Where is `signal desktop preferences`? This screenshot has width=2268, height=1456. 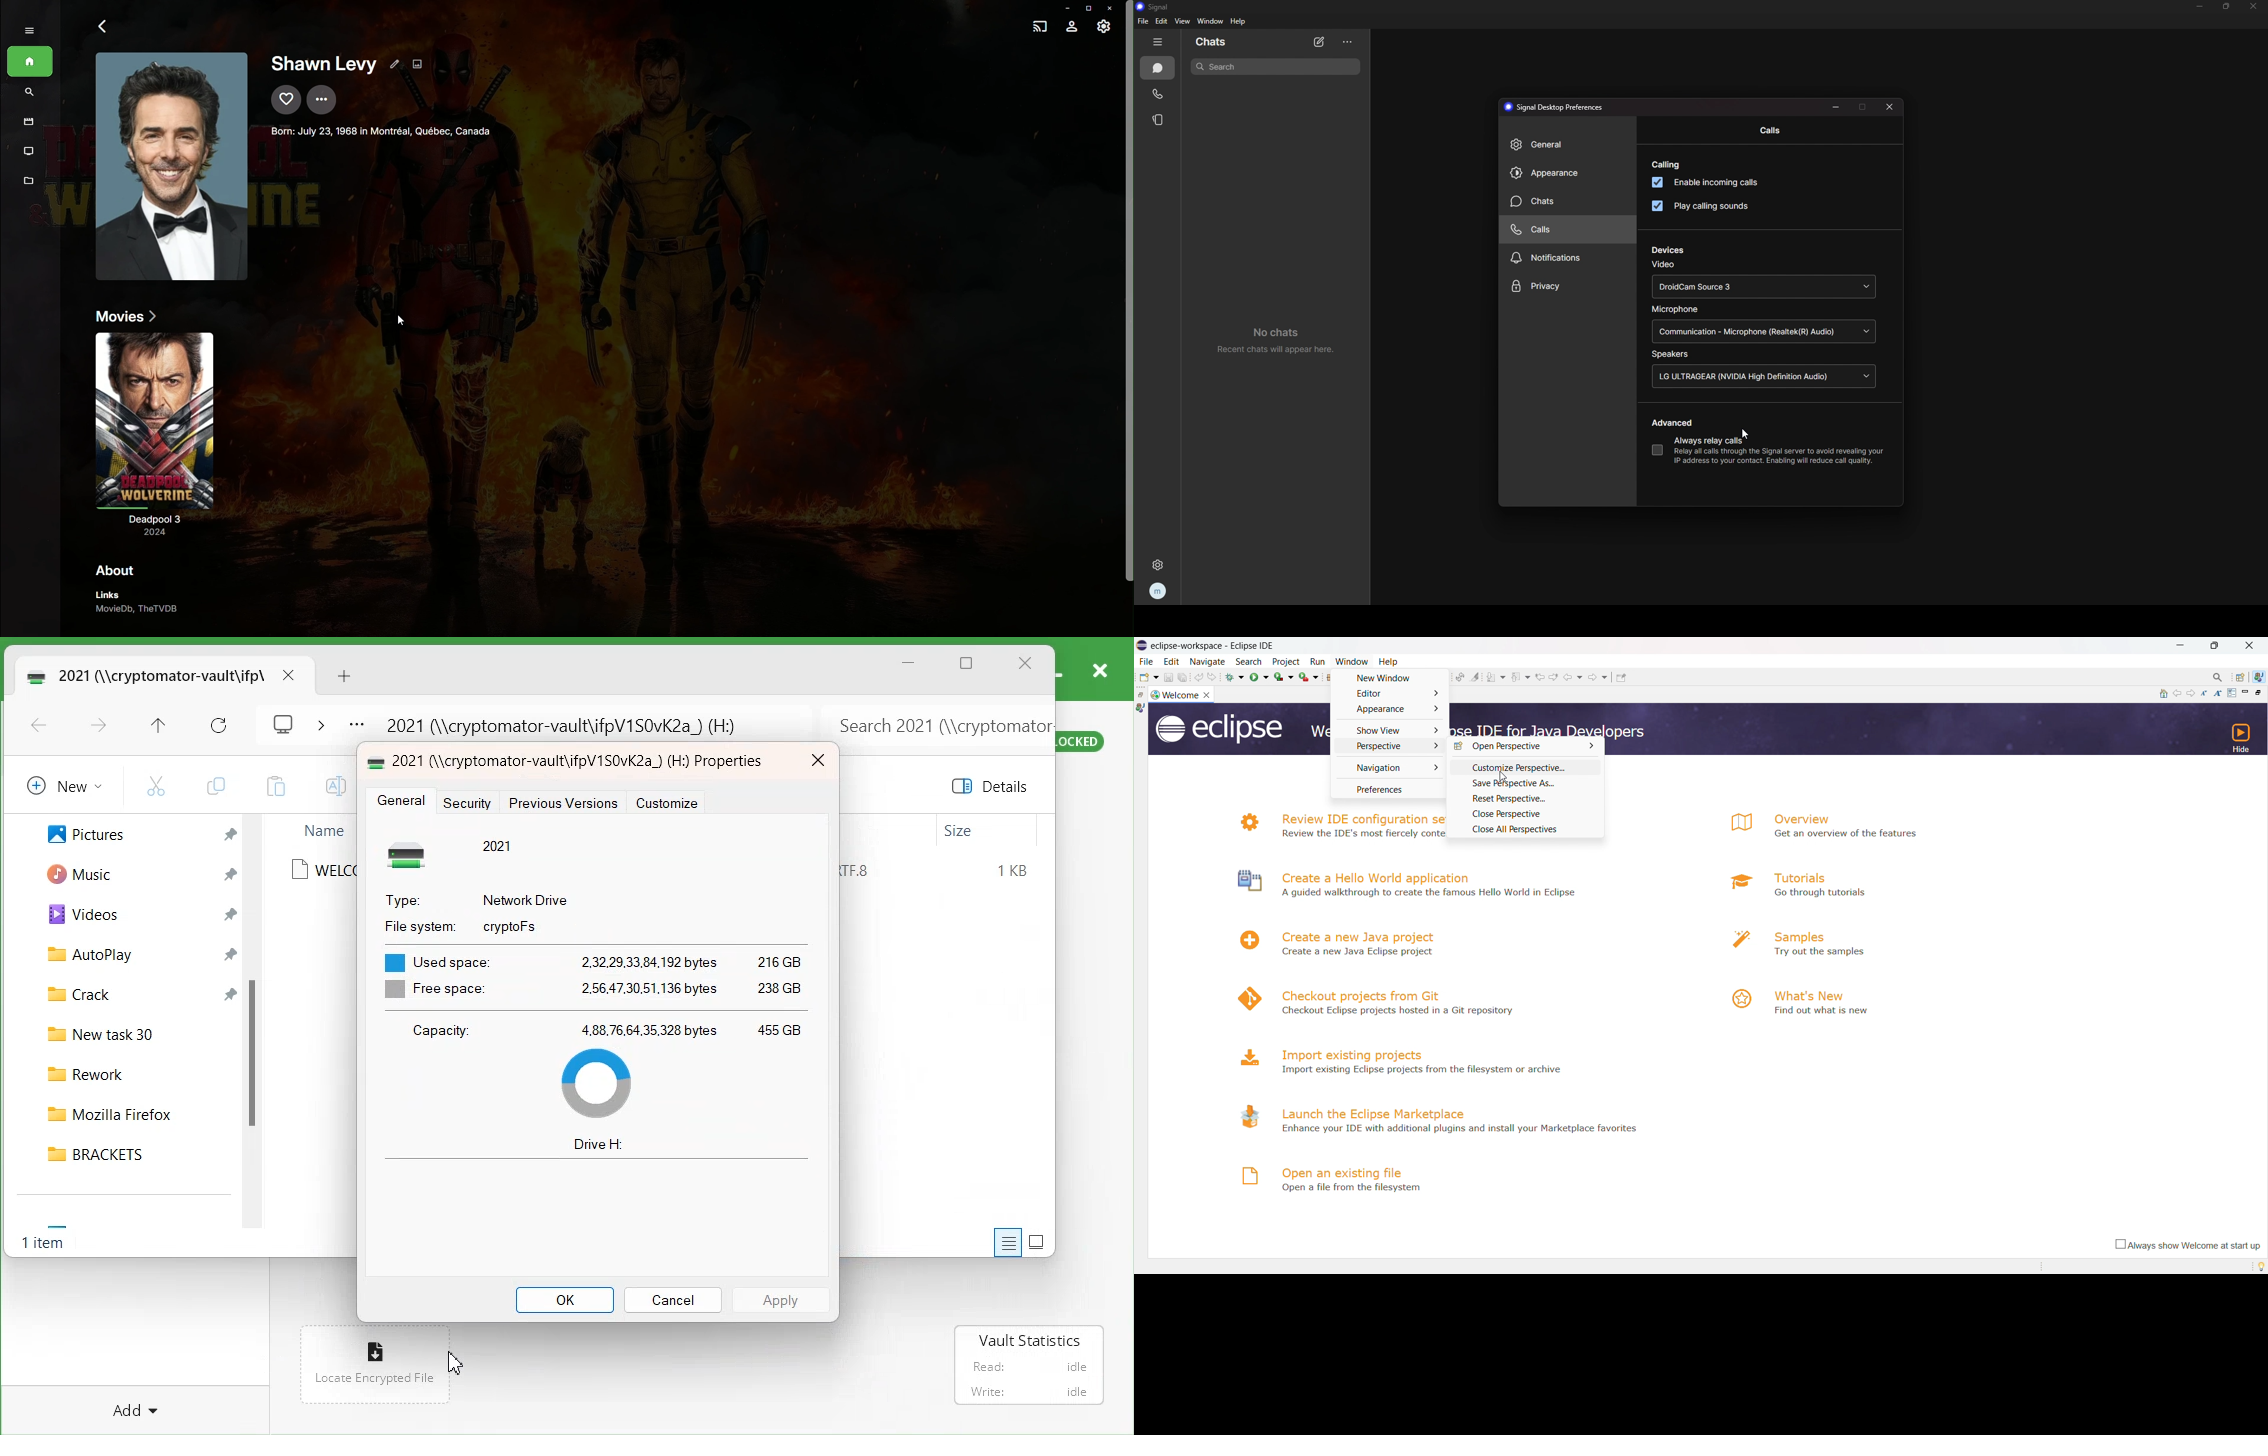 signal desktop preferences is located at coordinates (1557, 107).